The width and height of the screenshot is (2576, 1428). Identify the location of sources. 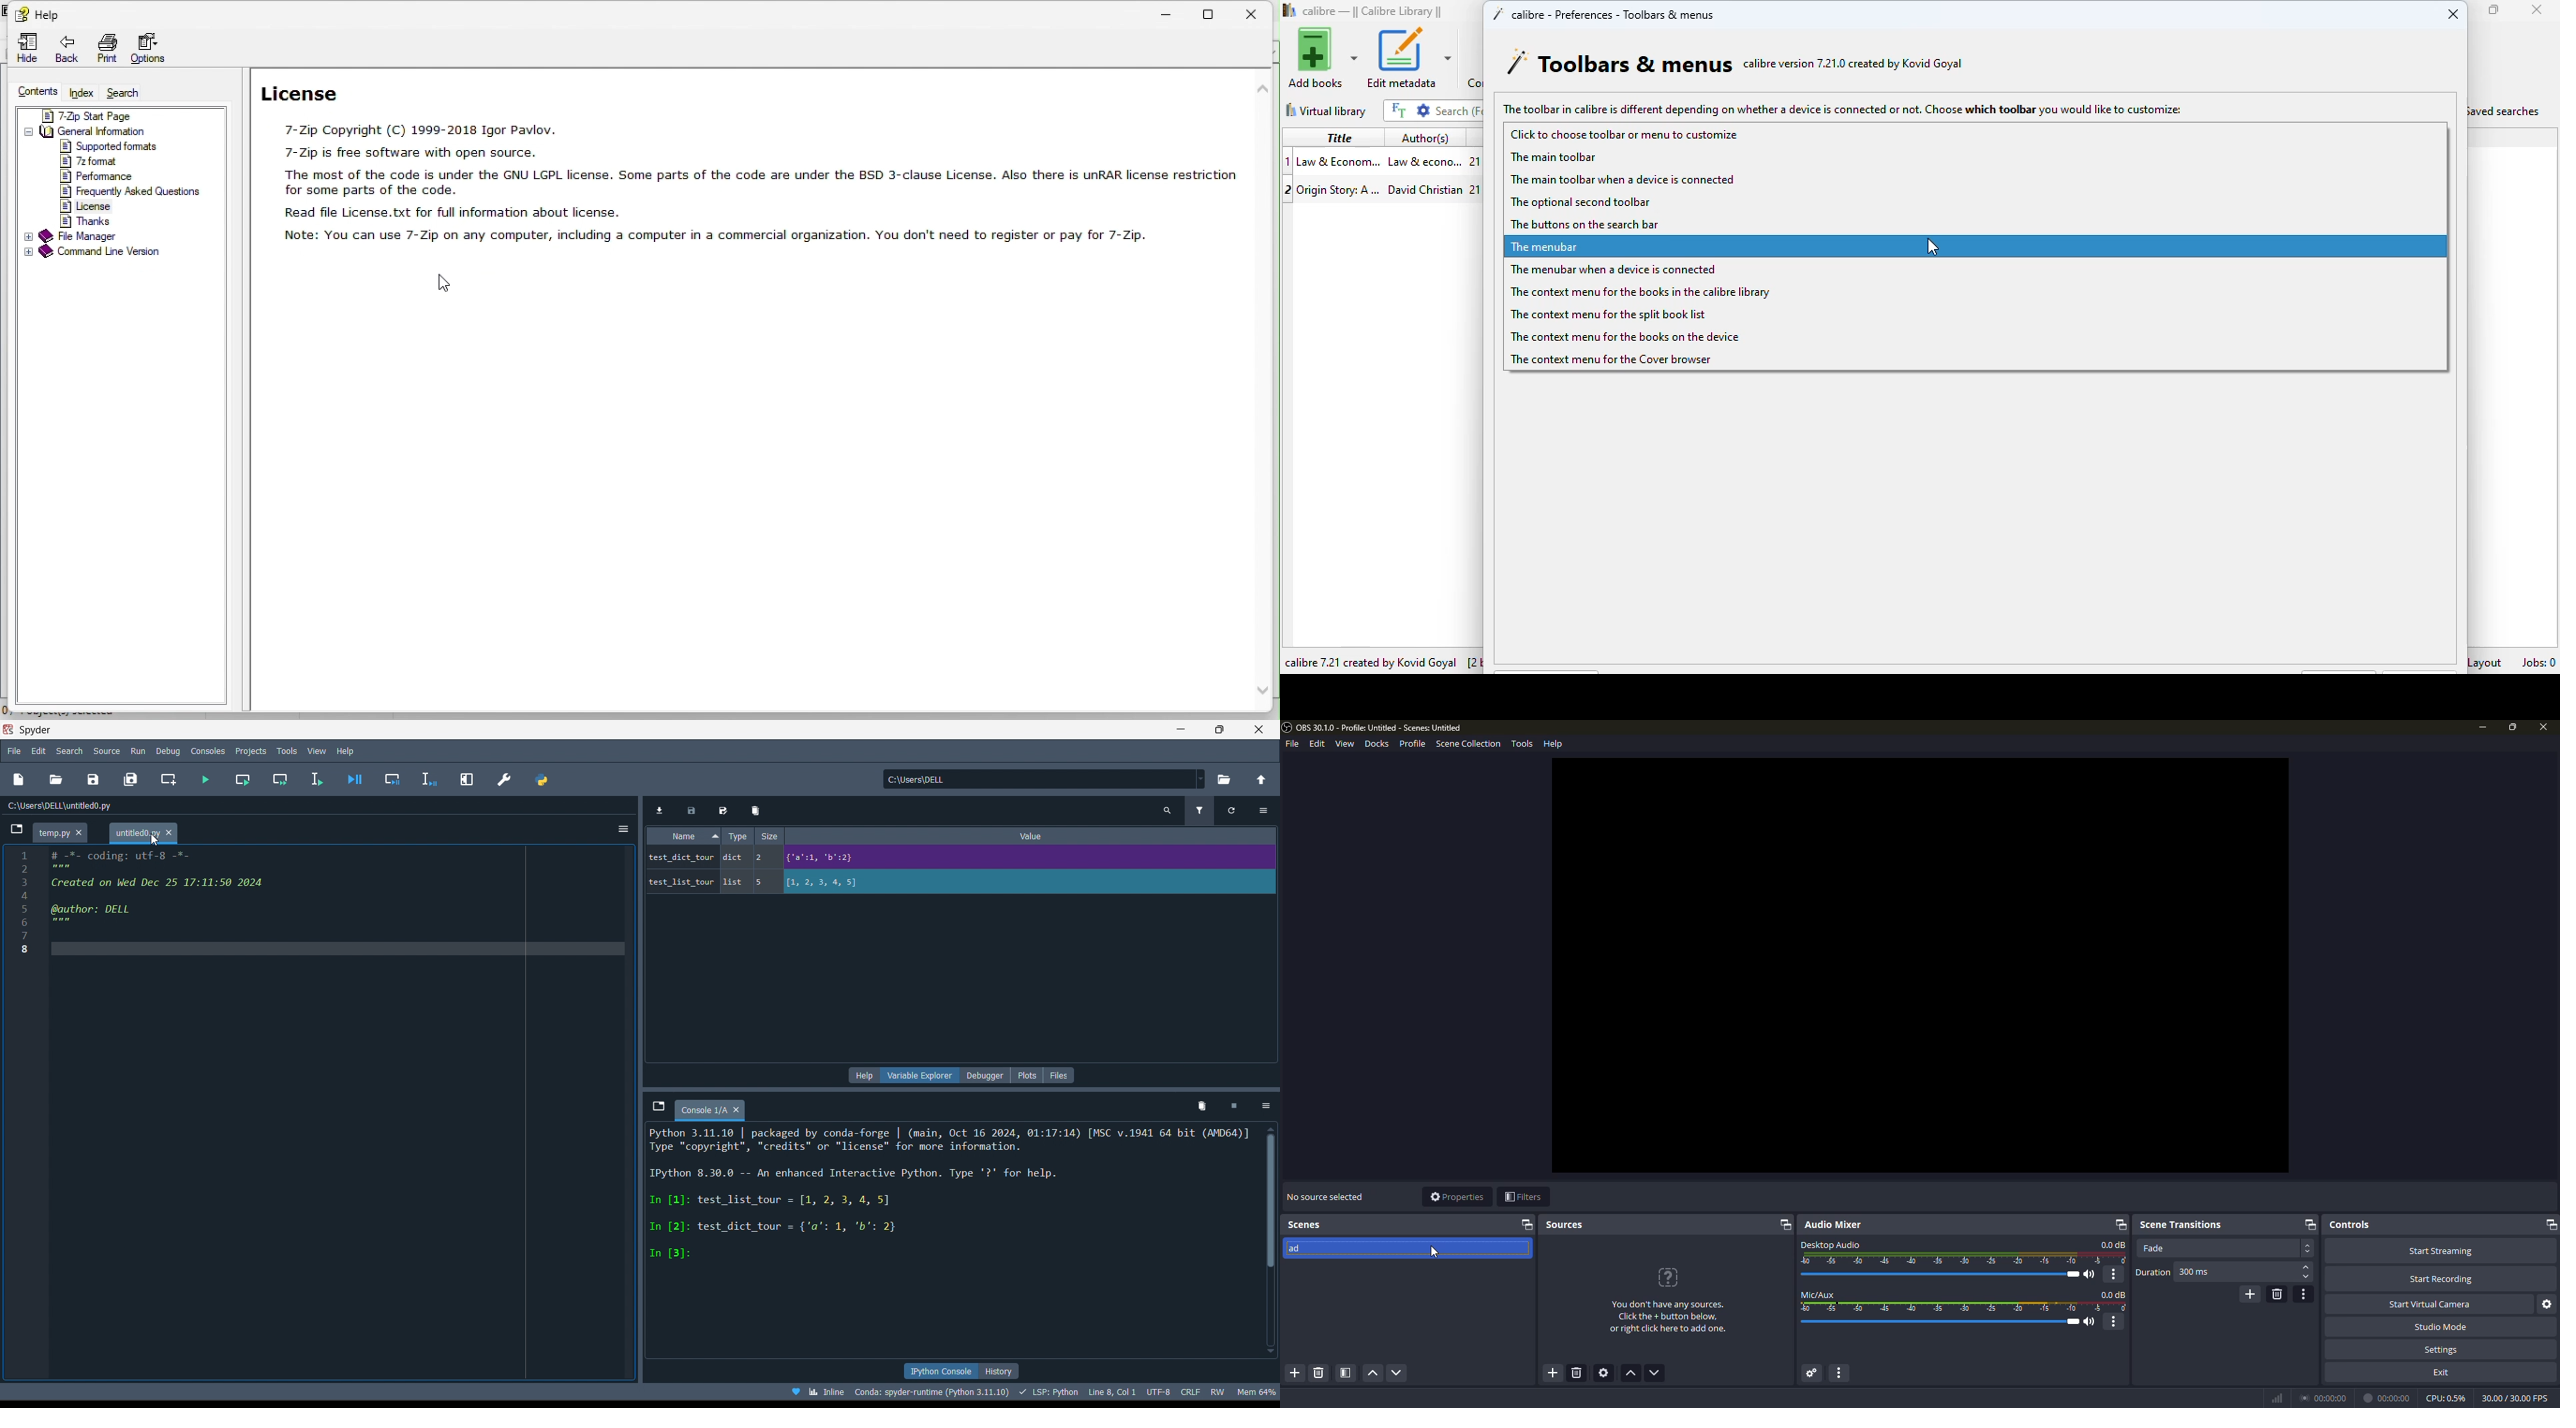
(1566, 1225).